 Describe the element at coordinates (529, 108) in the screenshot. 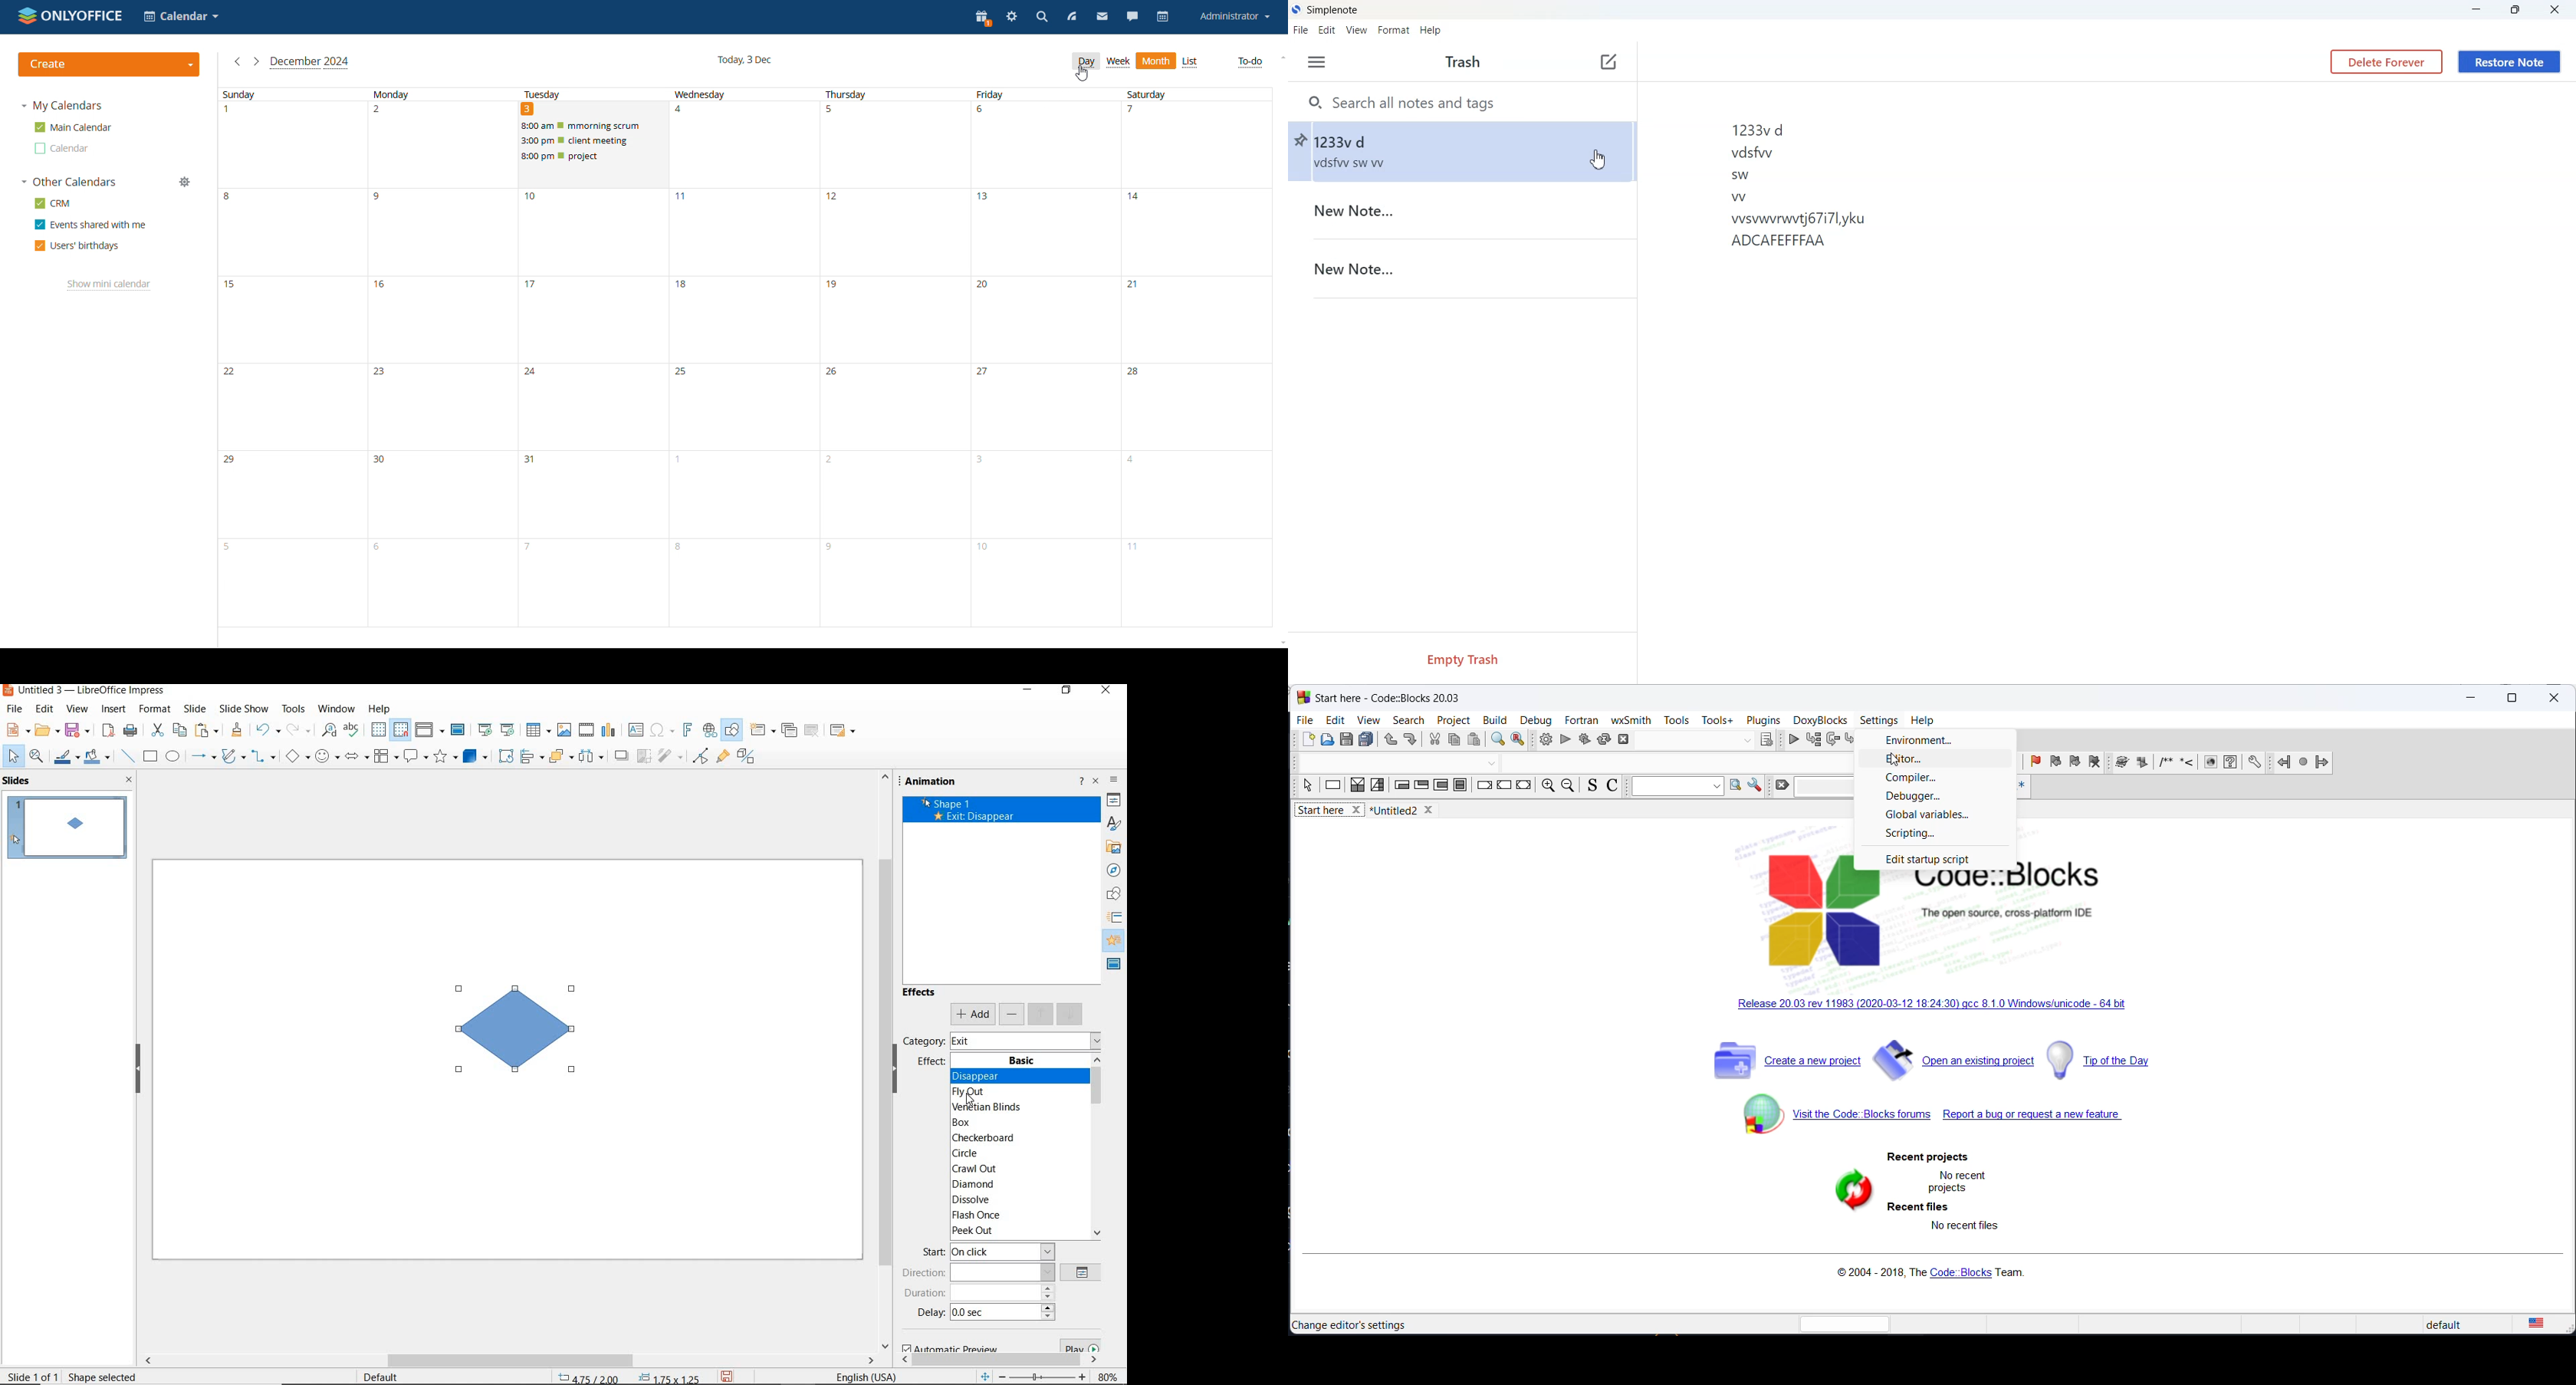

I see `DATE` at that location.